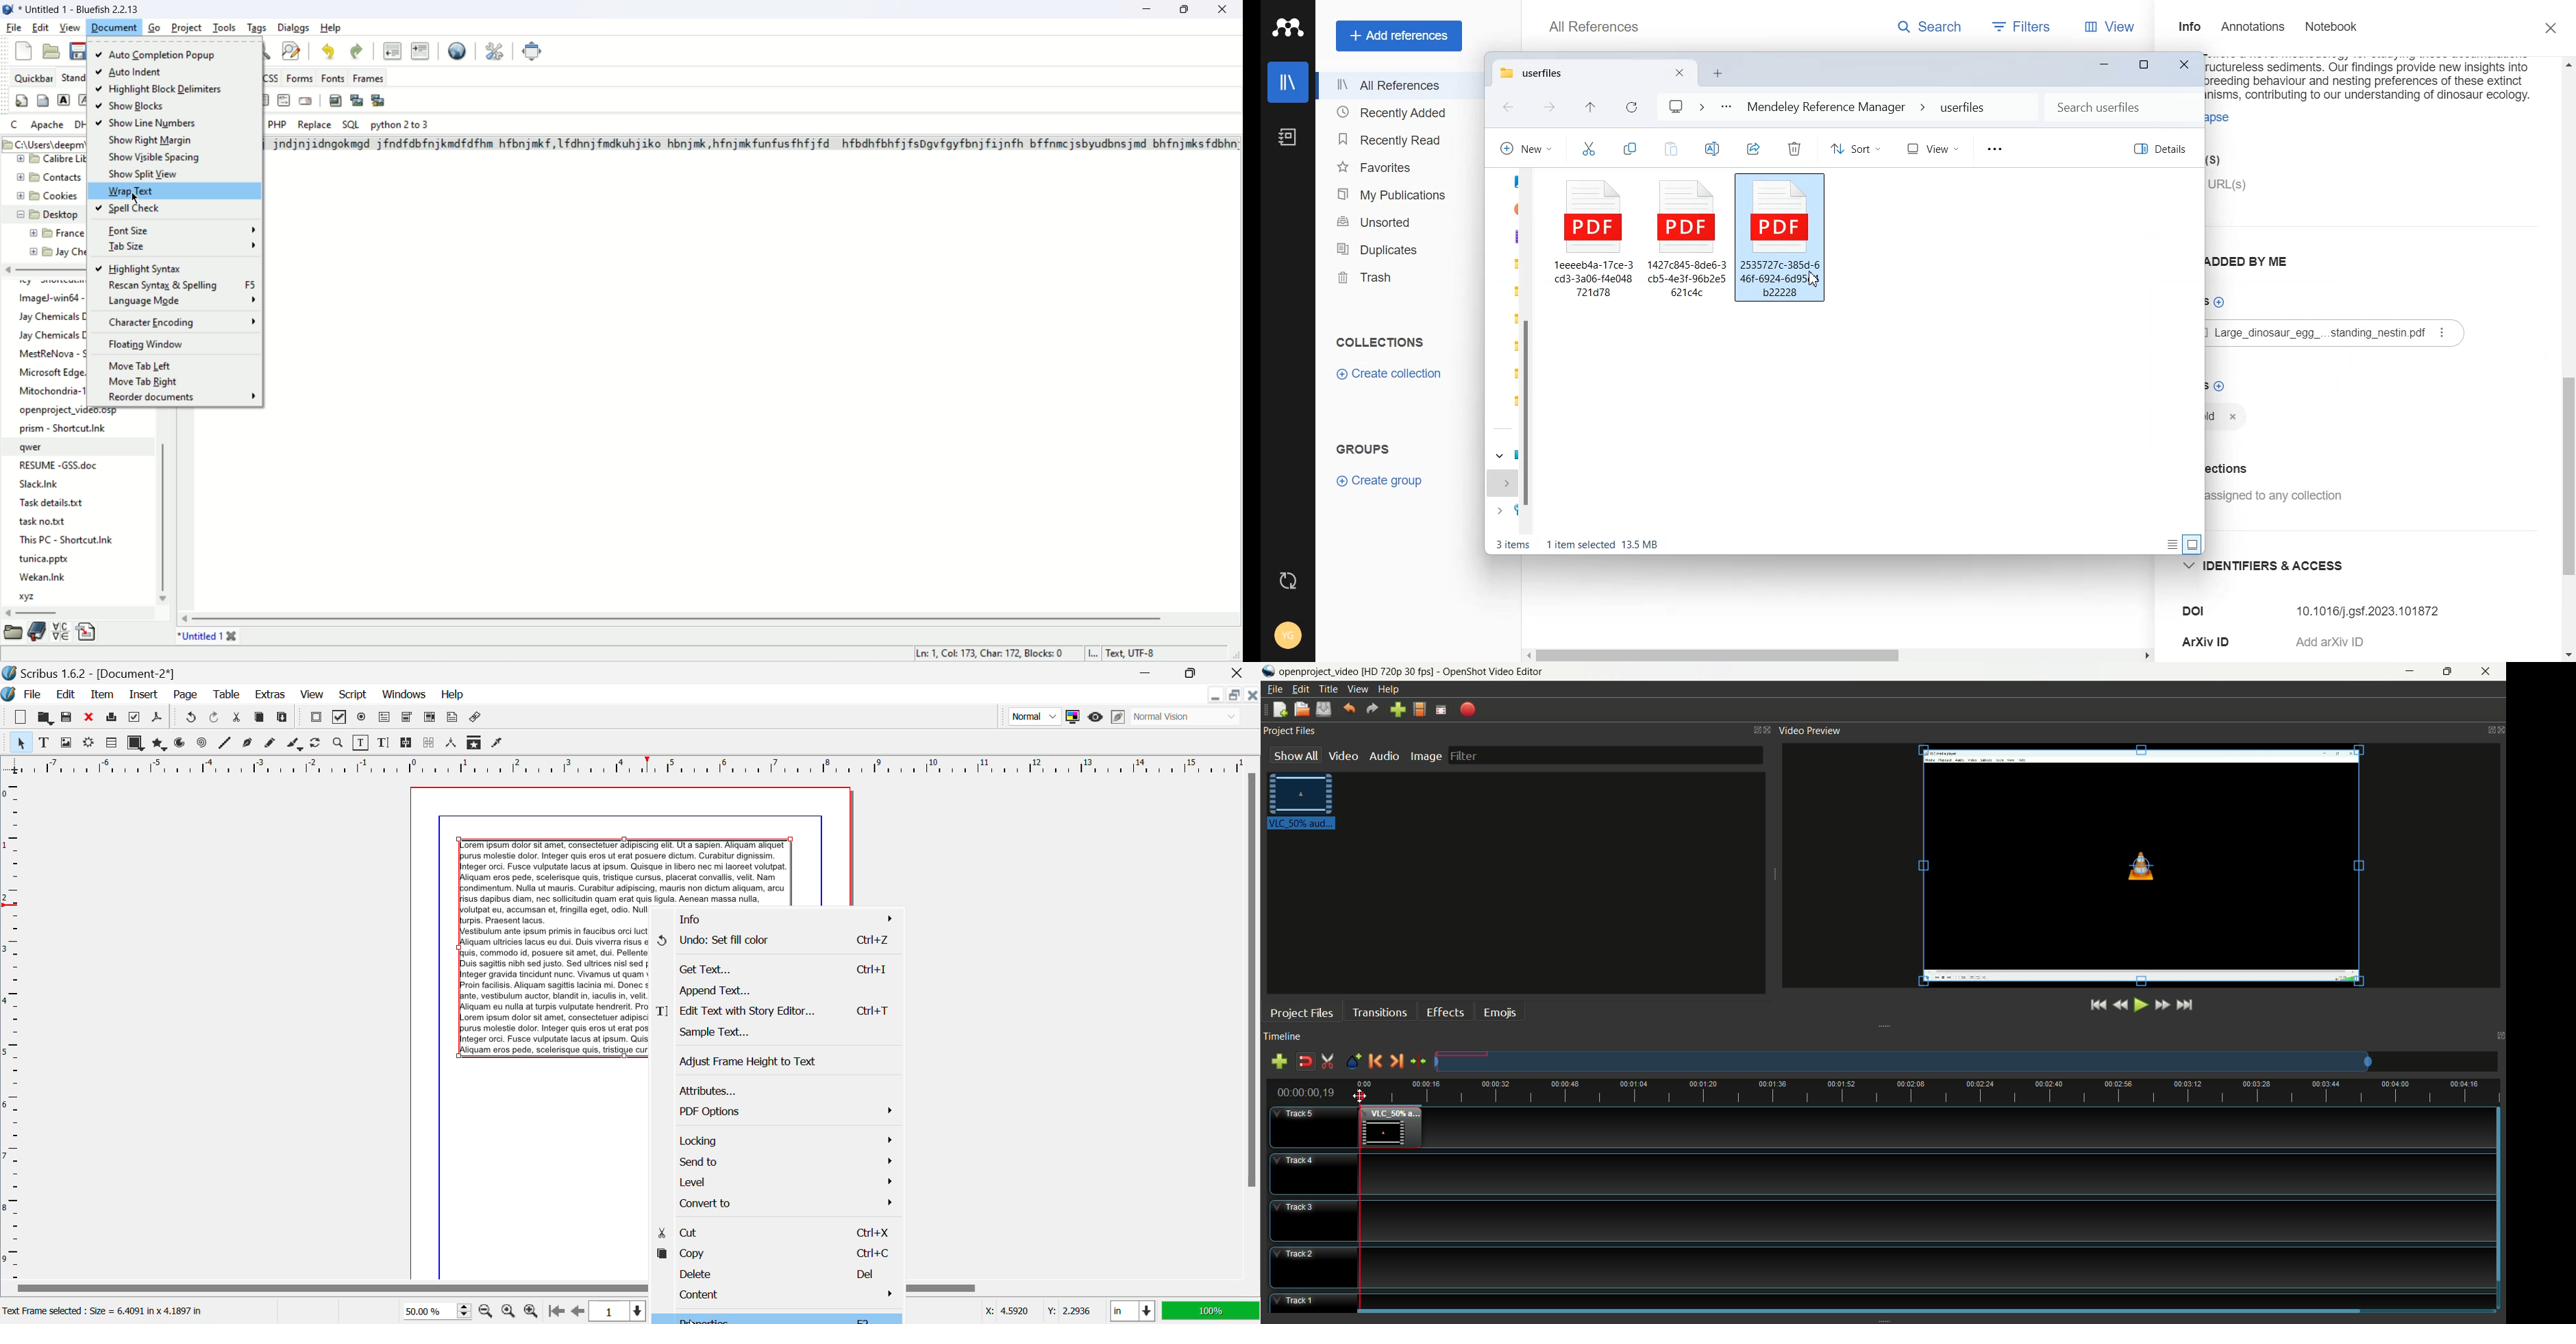  What do you see at coordinates (1579, 542) in the screenshot?
I see `Text` at bounding box center [1579, 542].